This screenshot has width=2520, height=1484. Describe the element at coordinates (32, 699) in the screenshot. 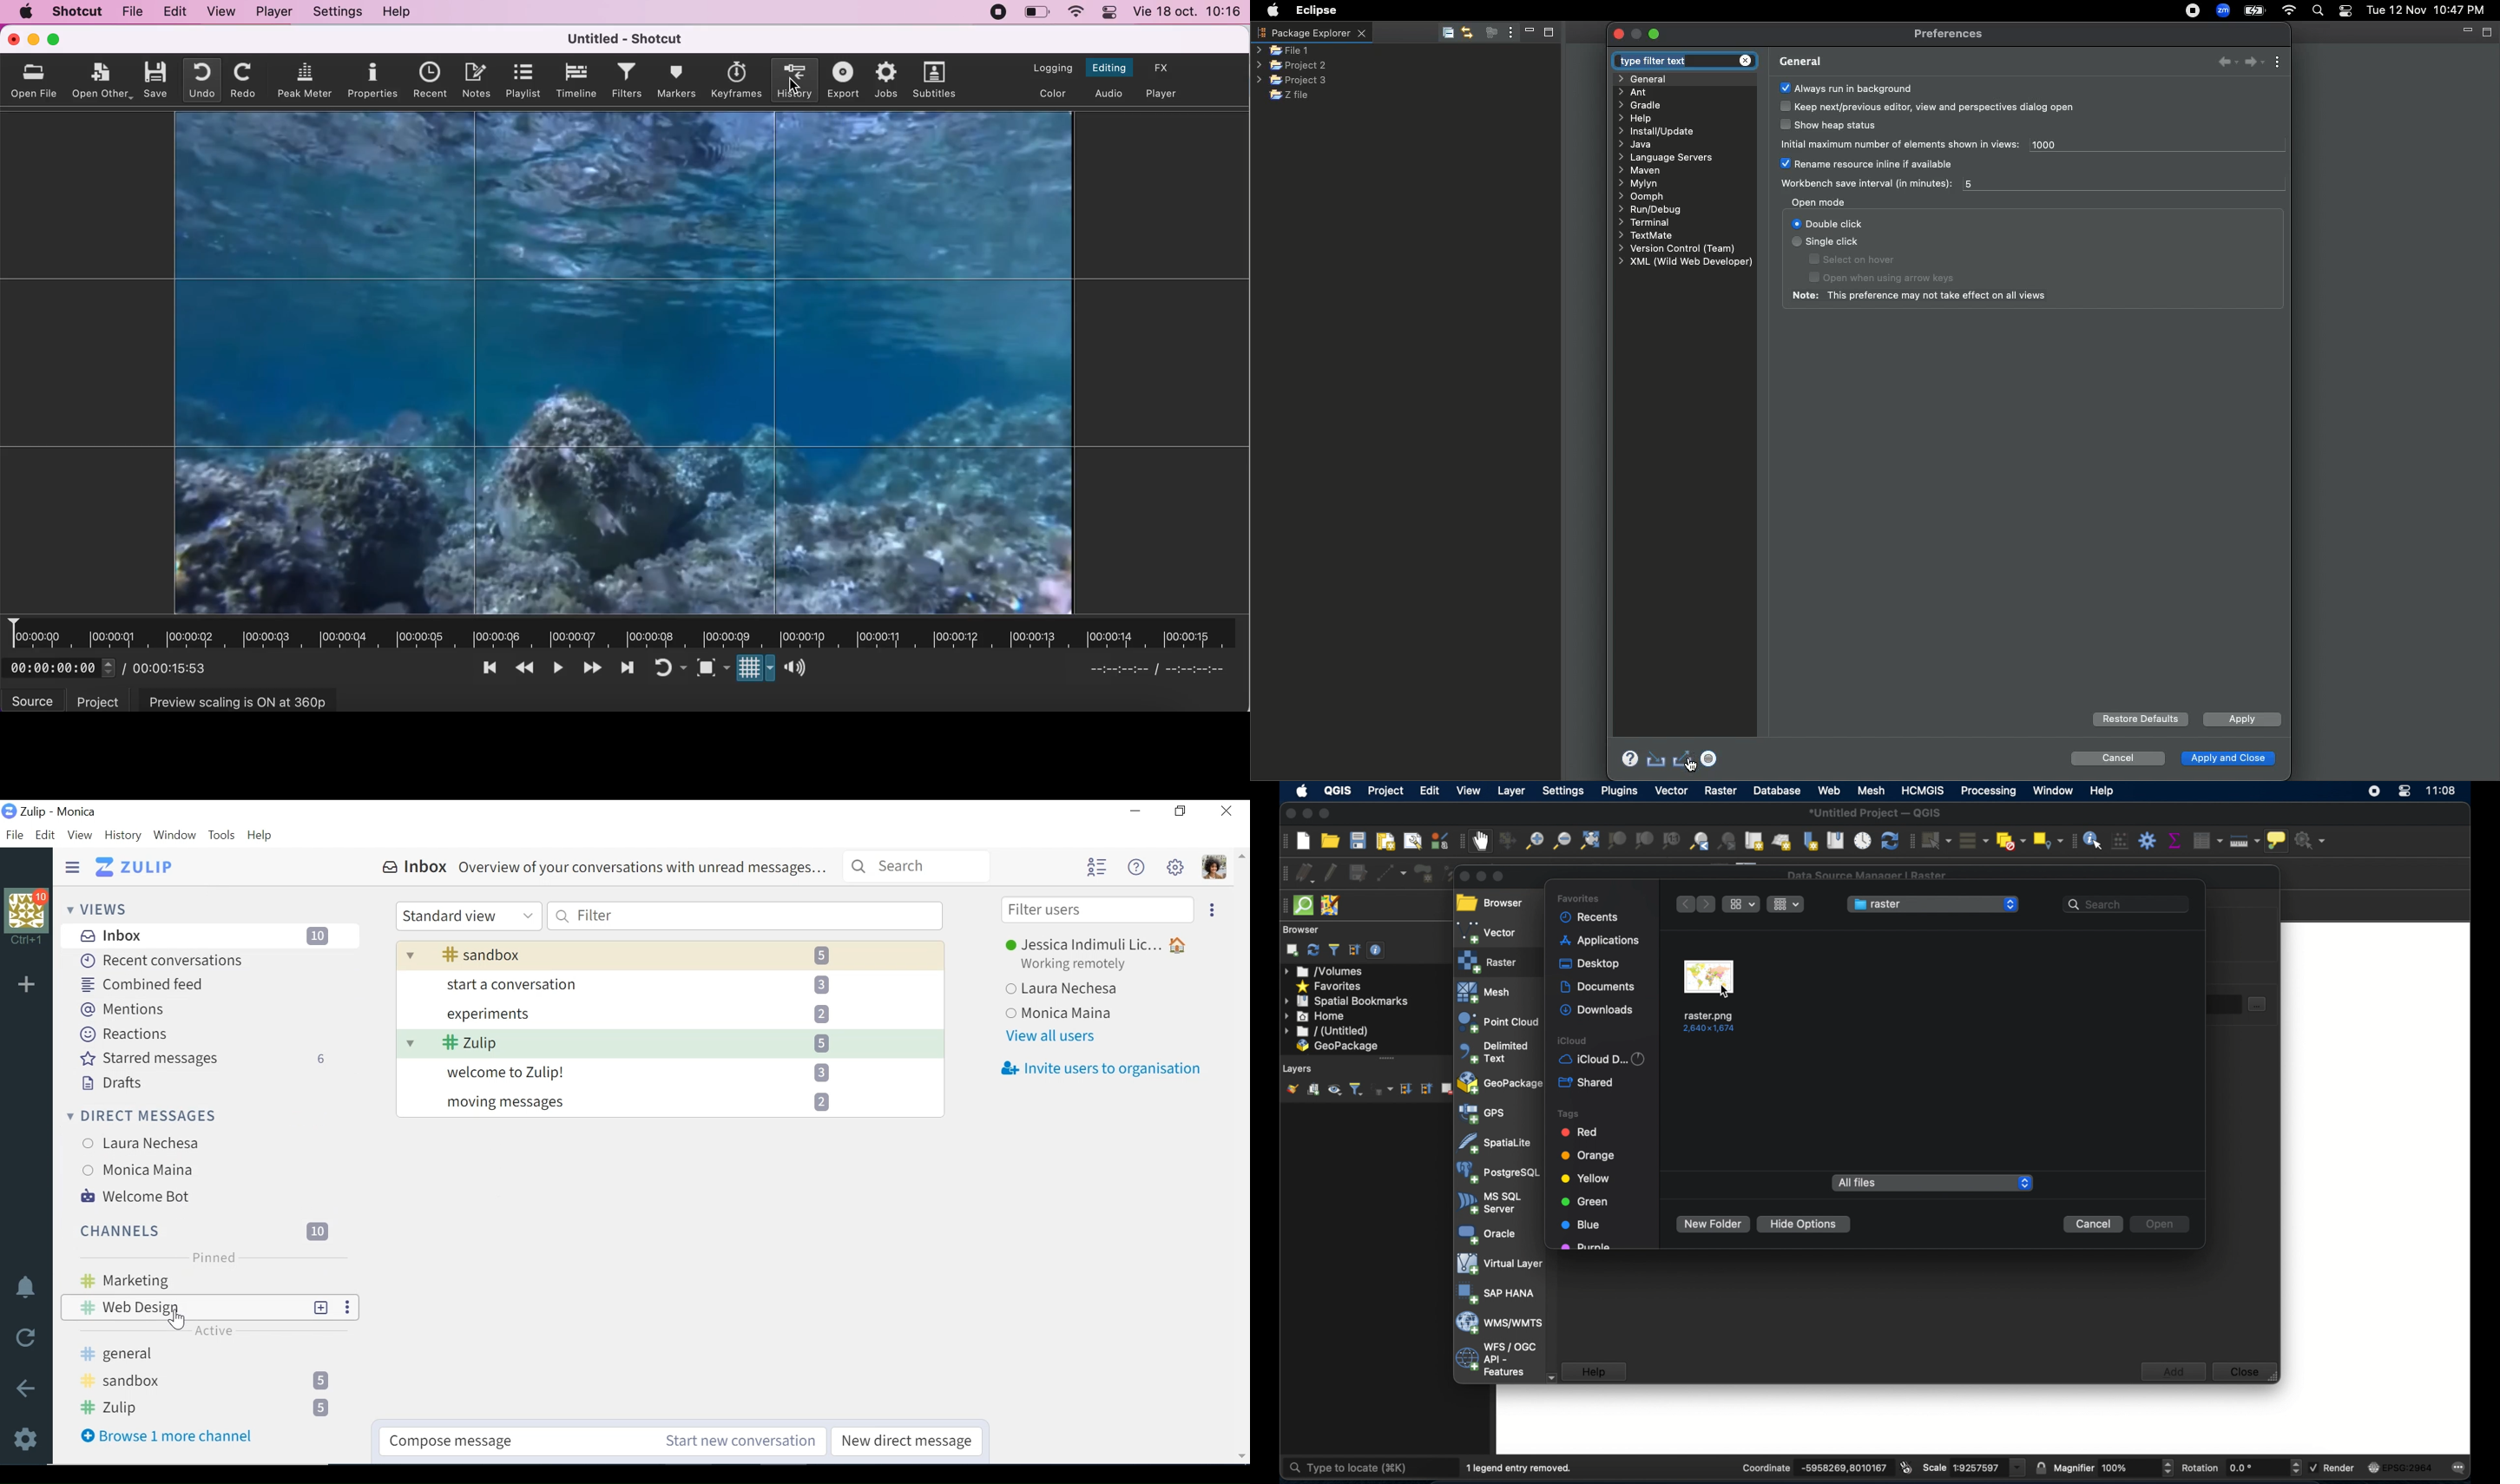

I see `source` at that location.